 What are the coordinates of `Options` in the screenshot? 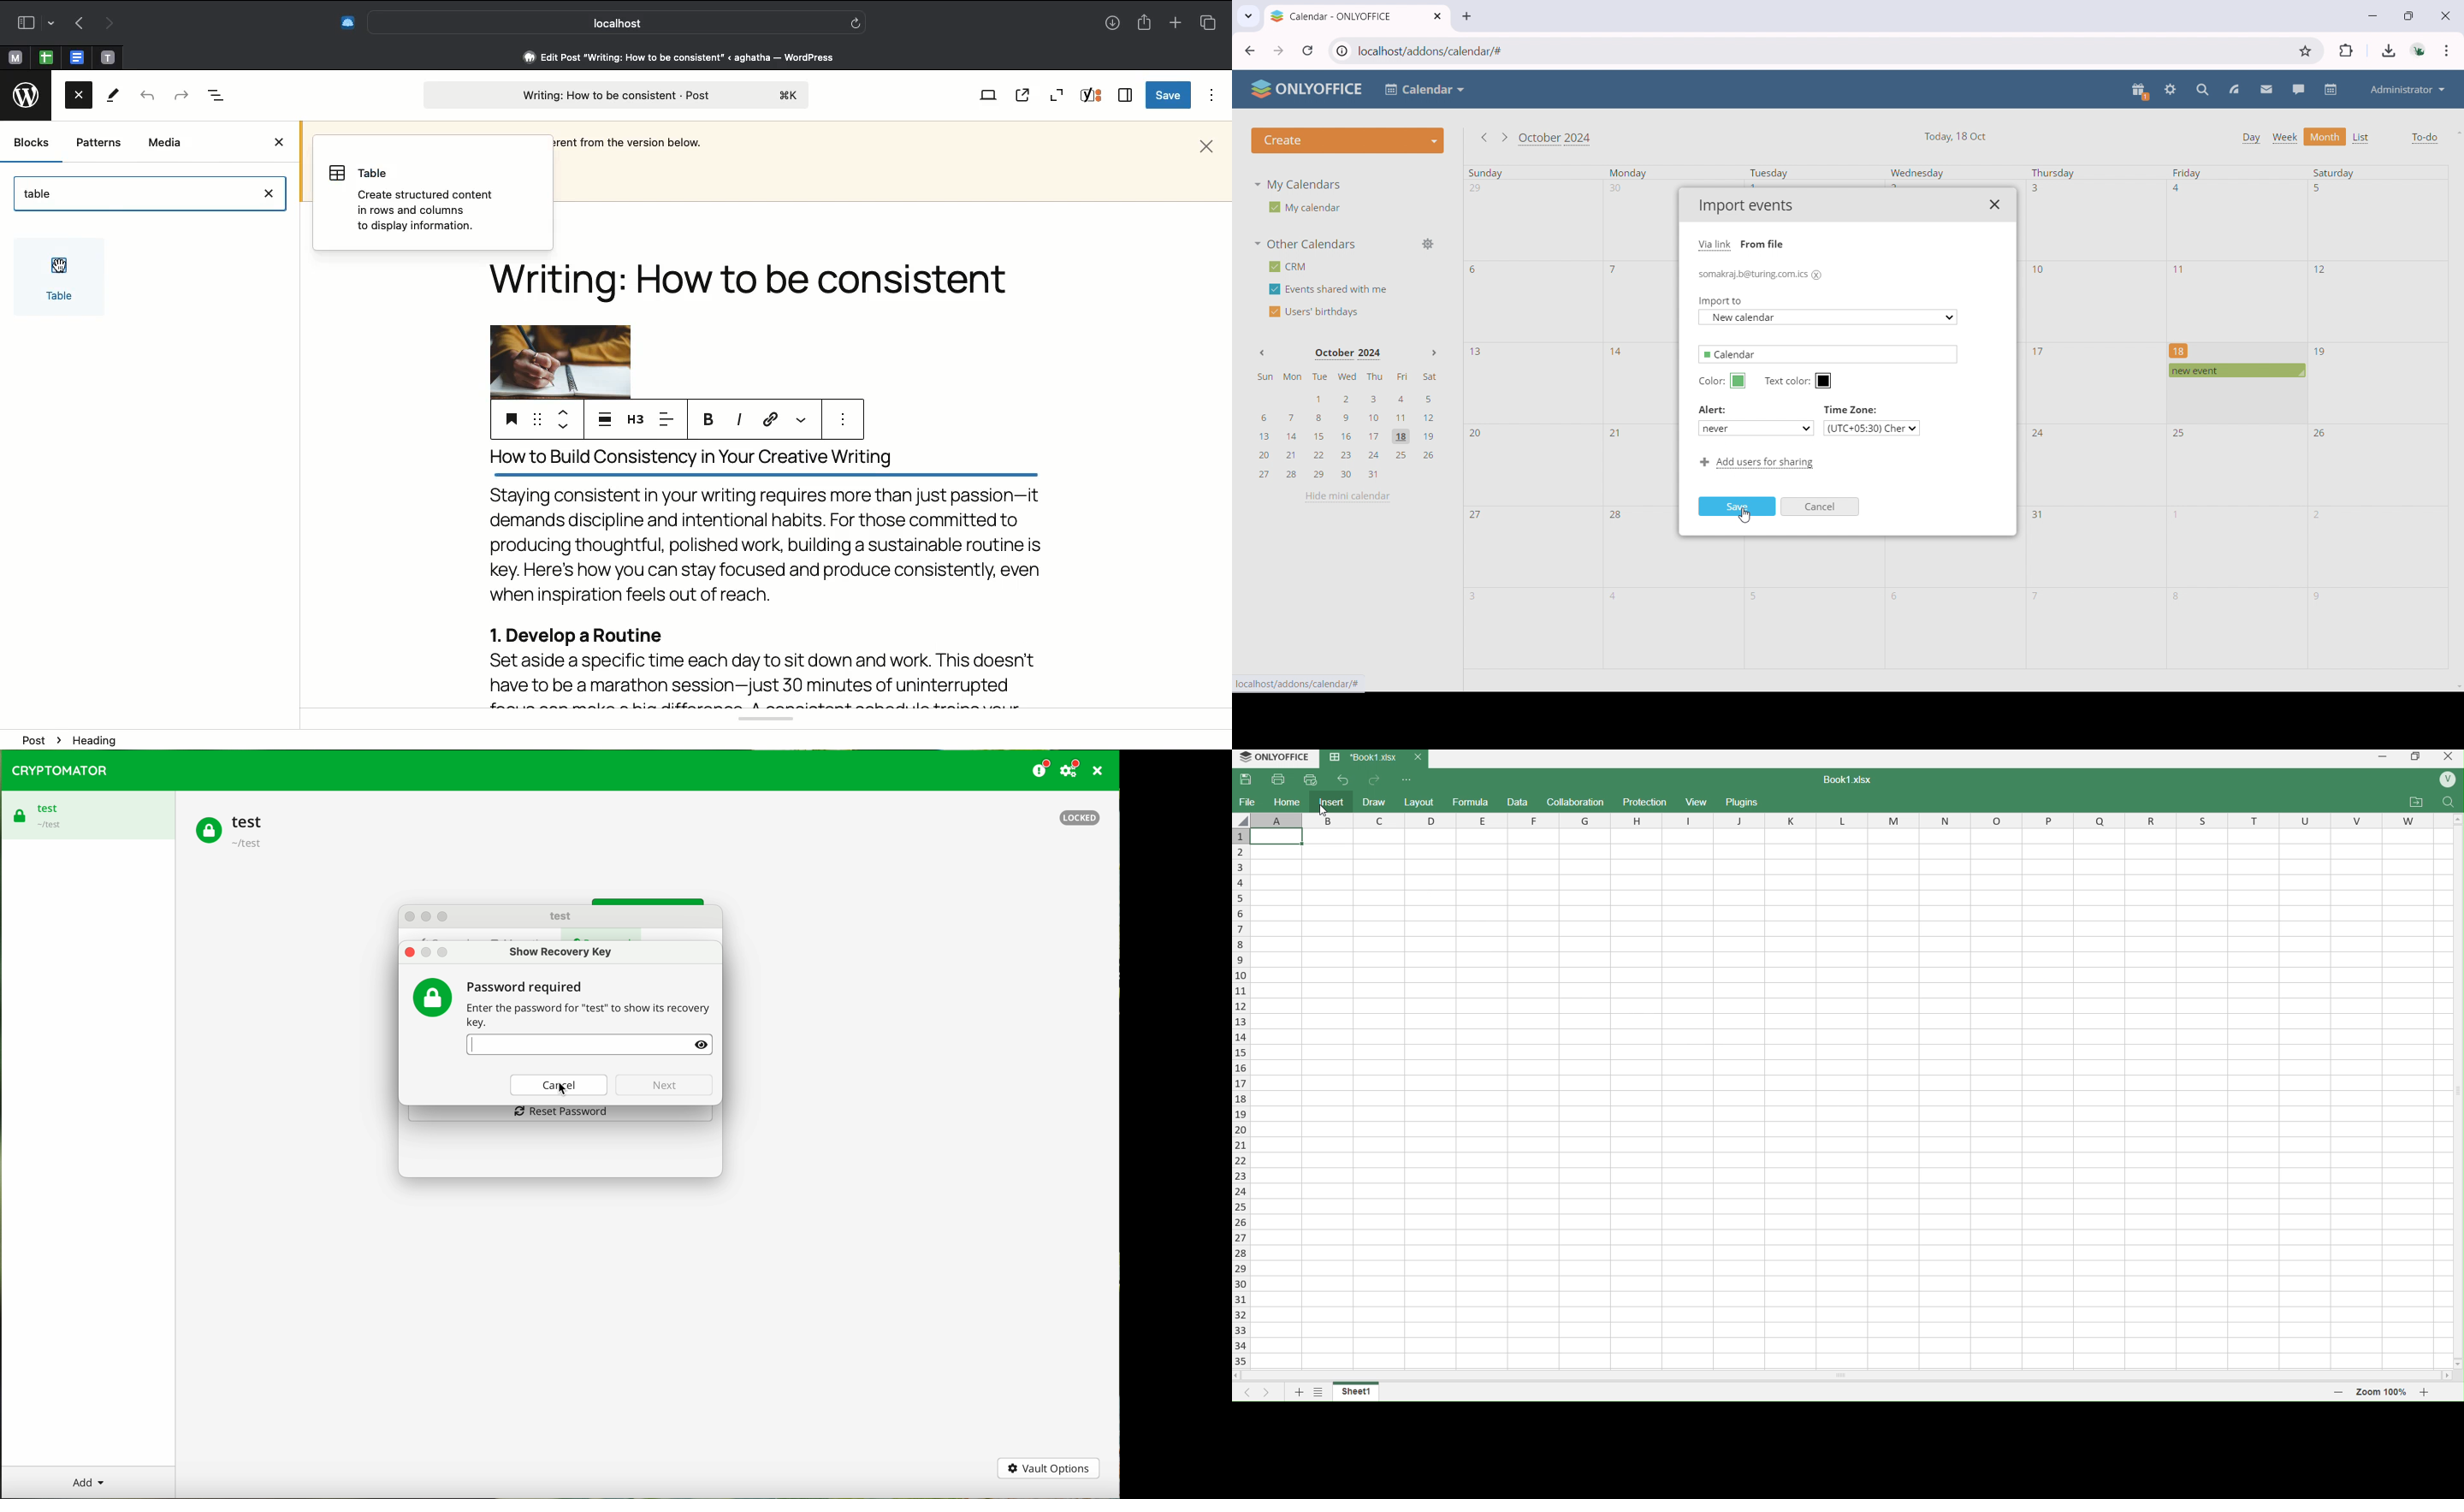 It's located at (1213, 96).